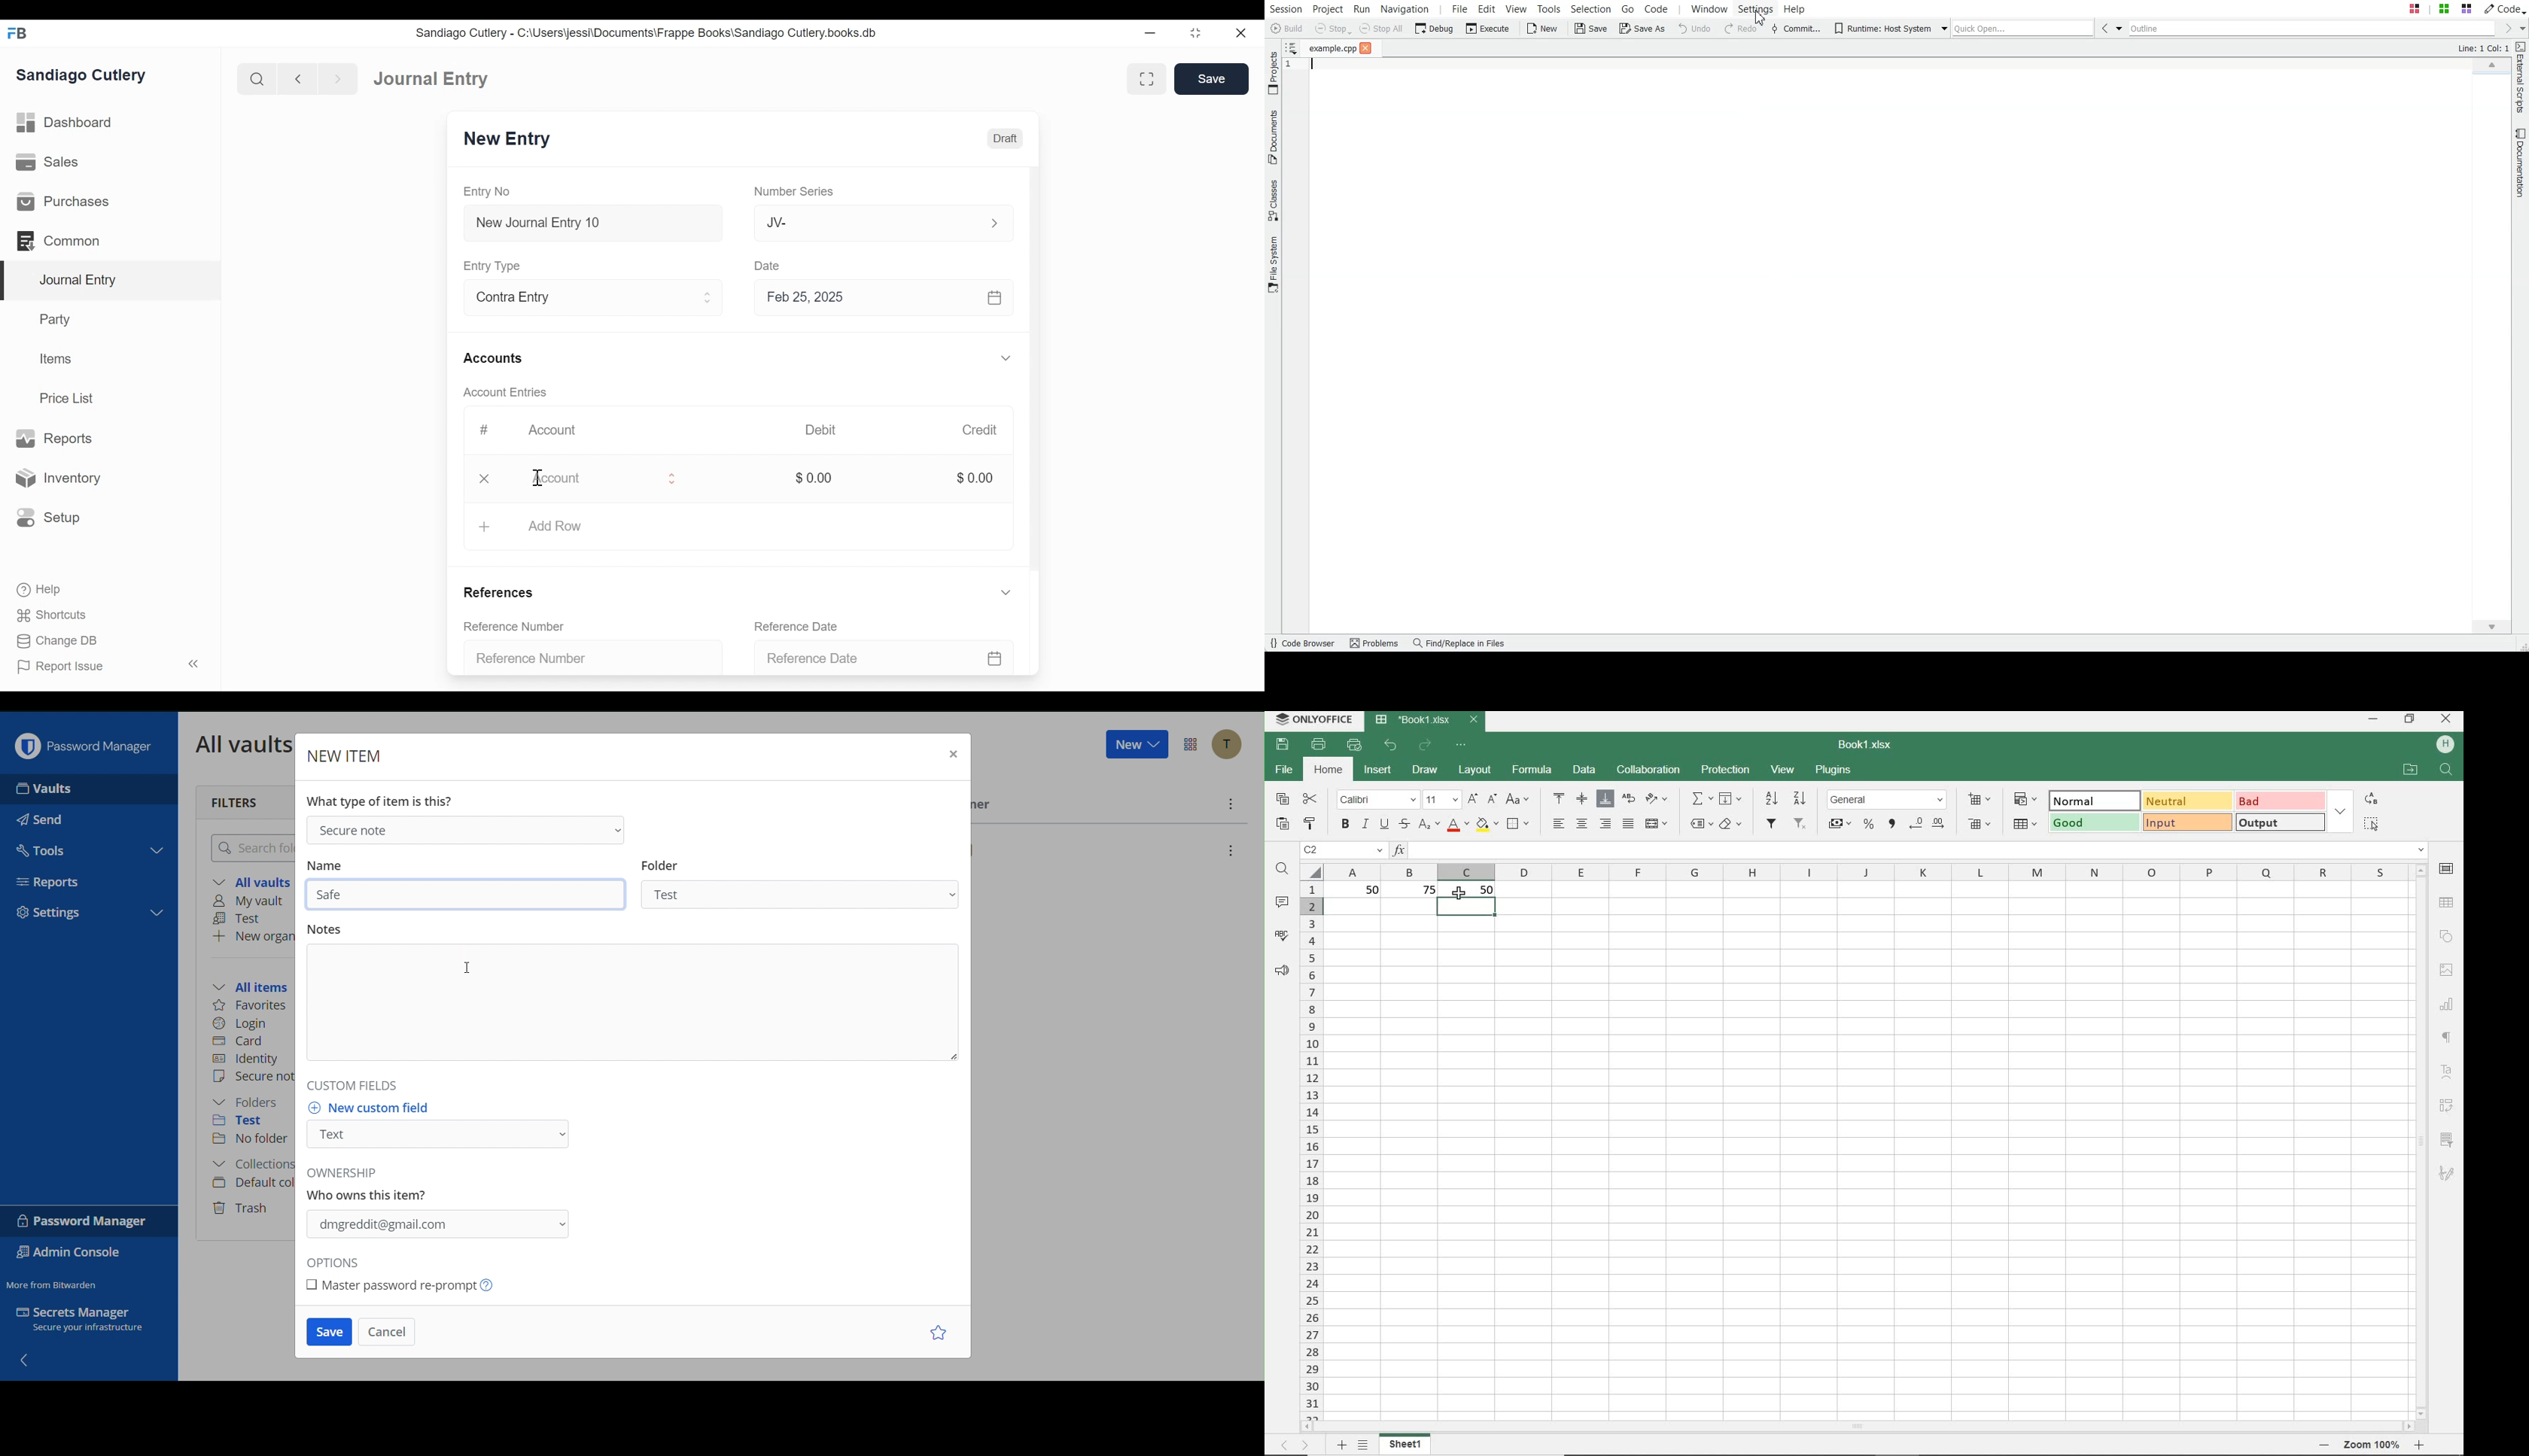  What do you see at coordinates (565, 527) in the screenshot?
I see `Add Row` at bounding box center [565, 527].